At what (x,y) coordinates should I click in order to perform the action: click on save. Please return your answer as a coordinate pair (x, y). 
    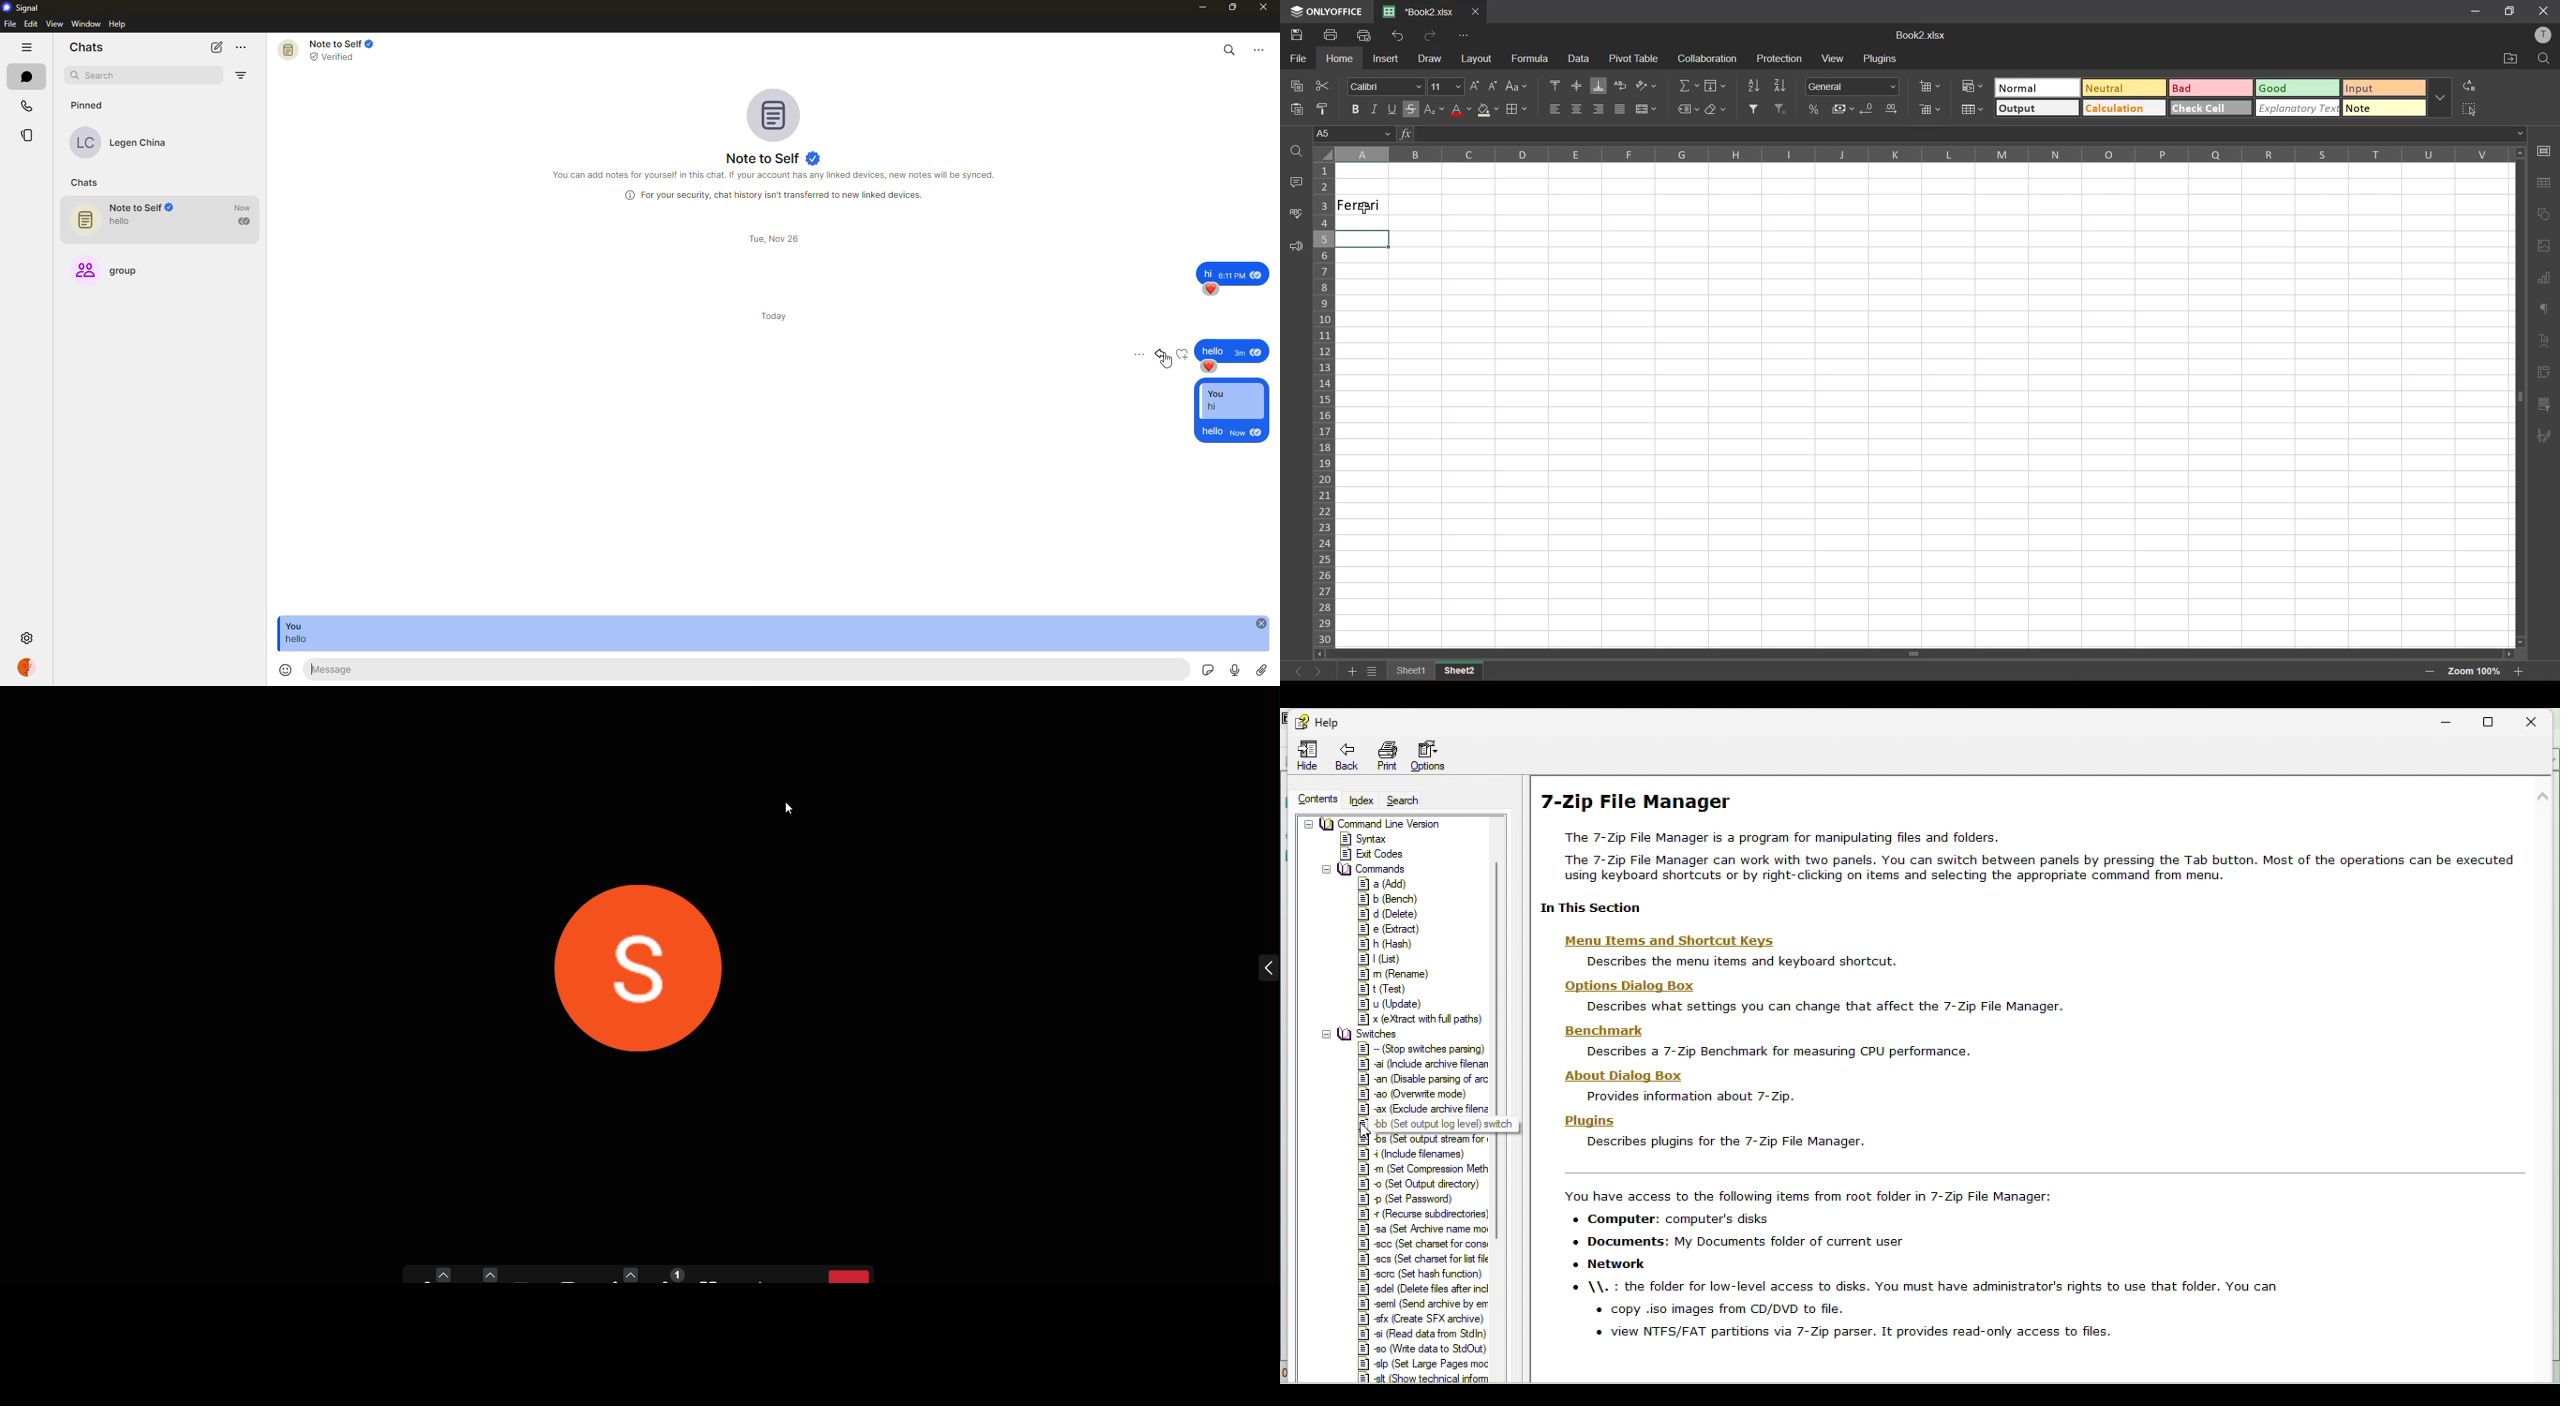
    Looking at the image, I should click on (1297, 35).